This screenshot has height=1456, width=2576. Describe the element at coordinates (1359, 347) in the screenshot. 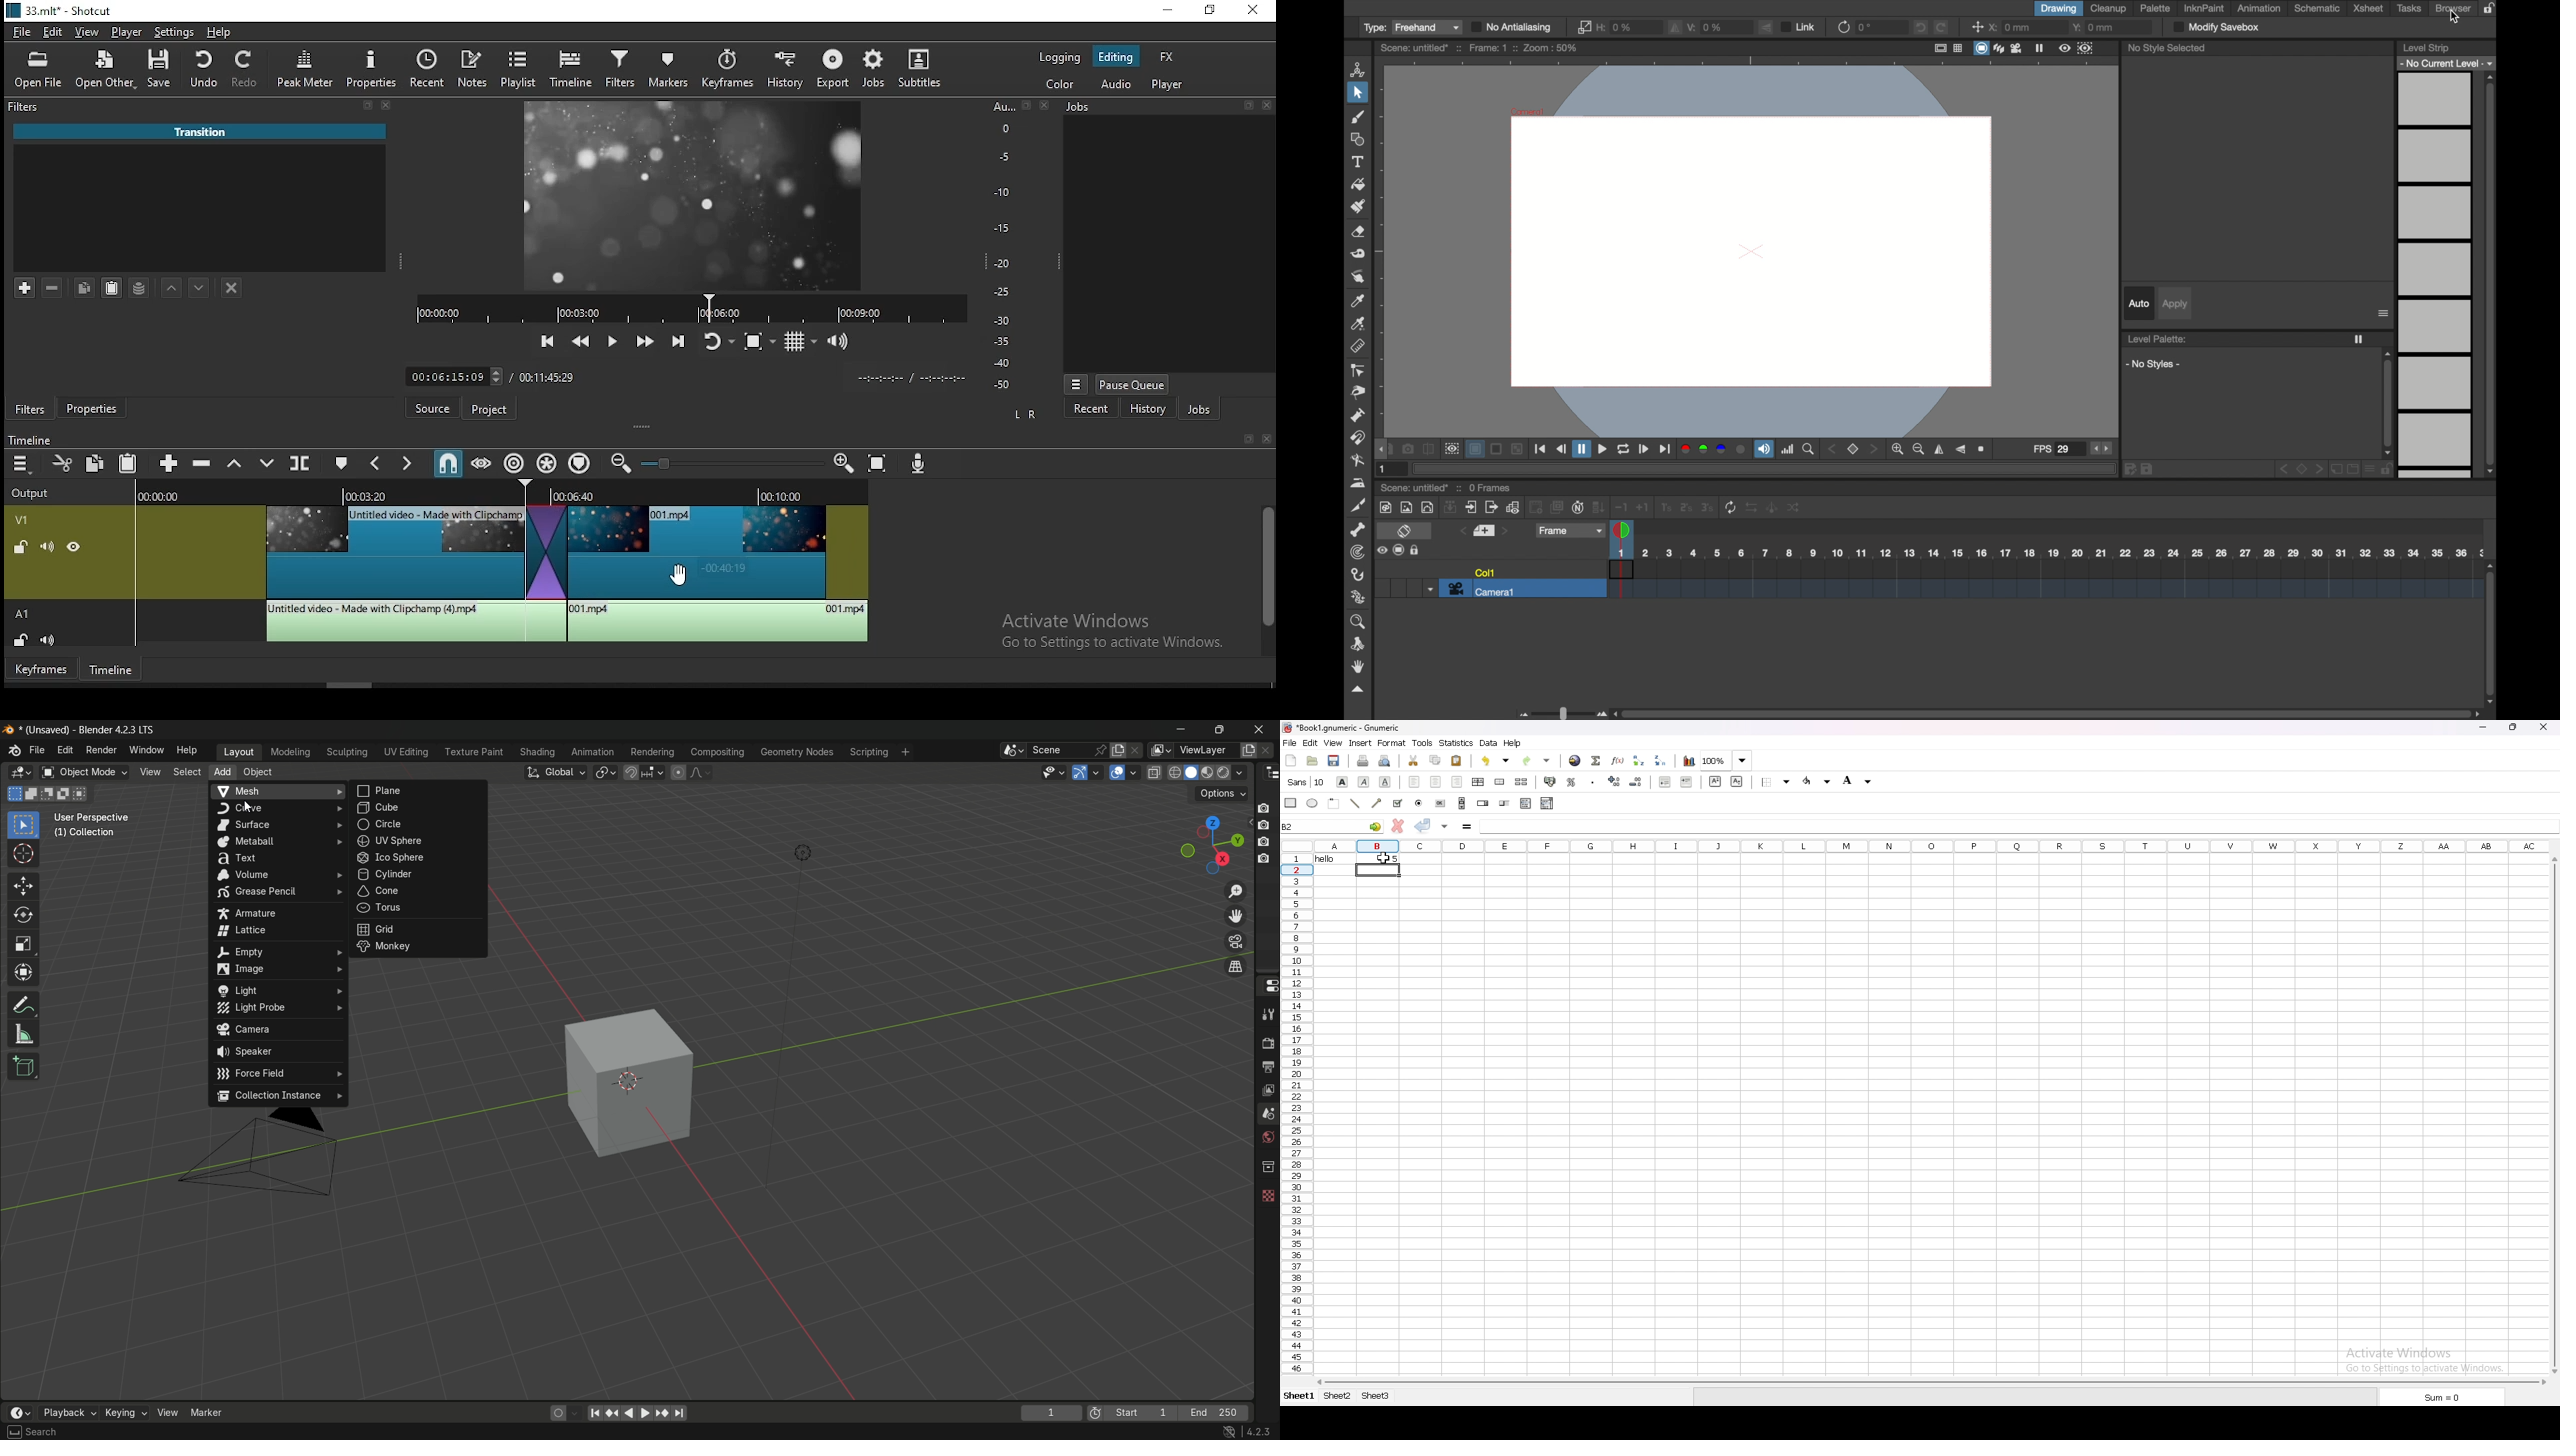

I see `ruler tool` at that location.